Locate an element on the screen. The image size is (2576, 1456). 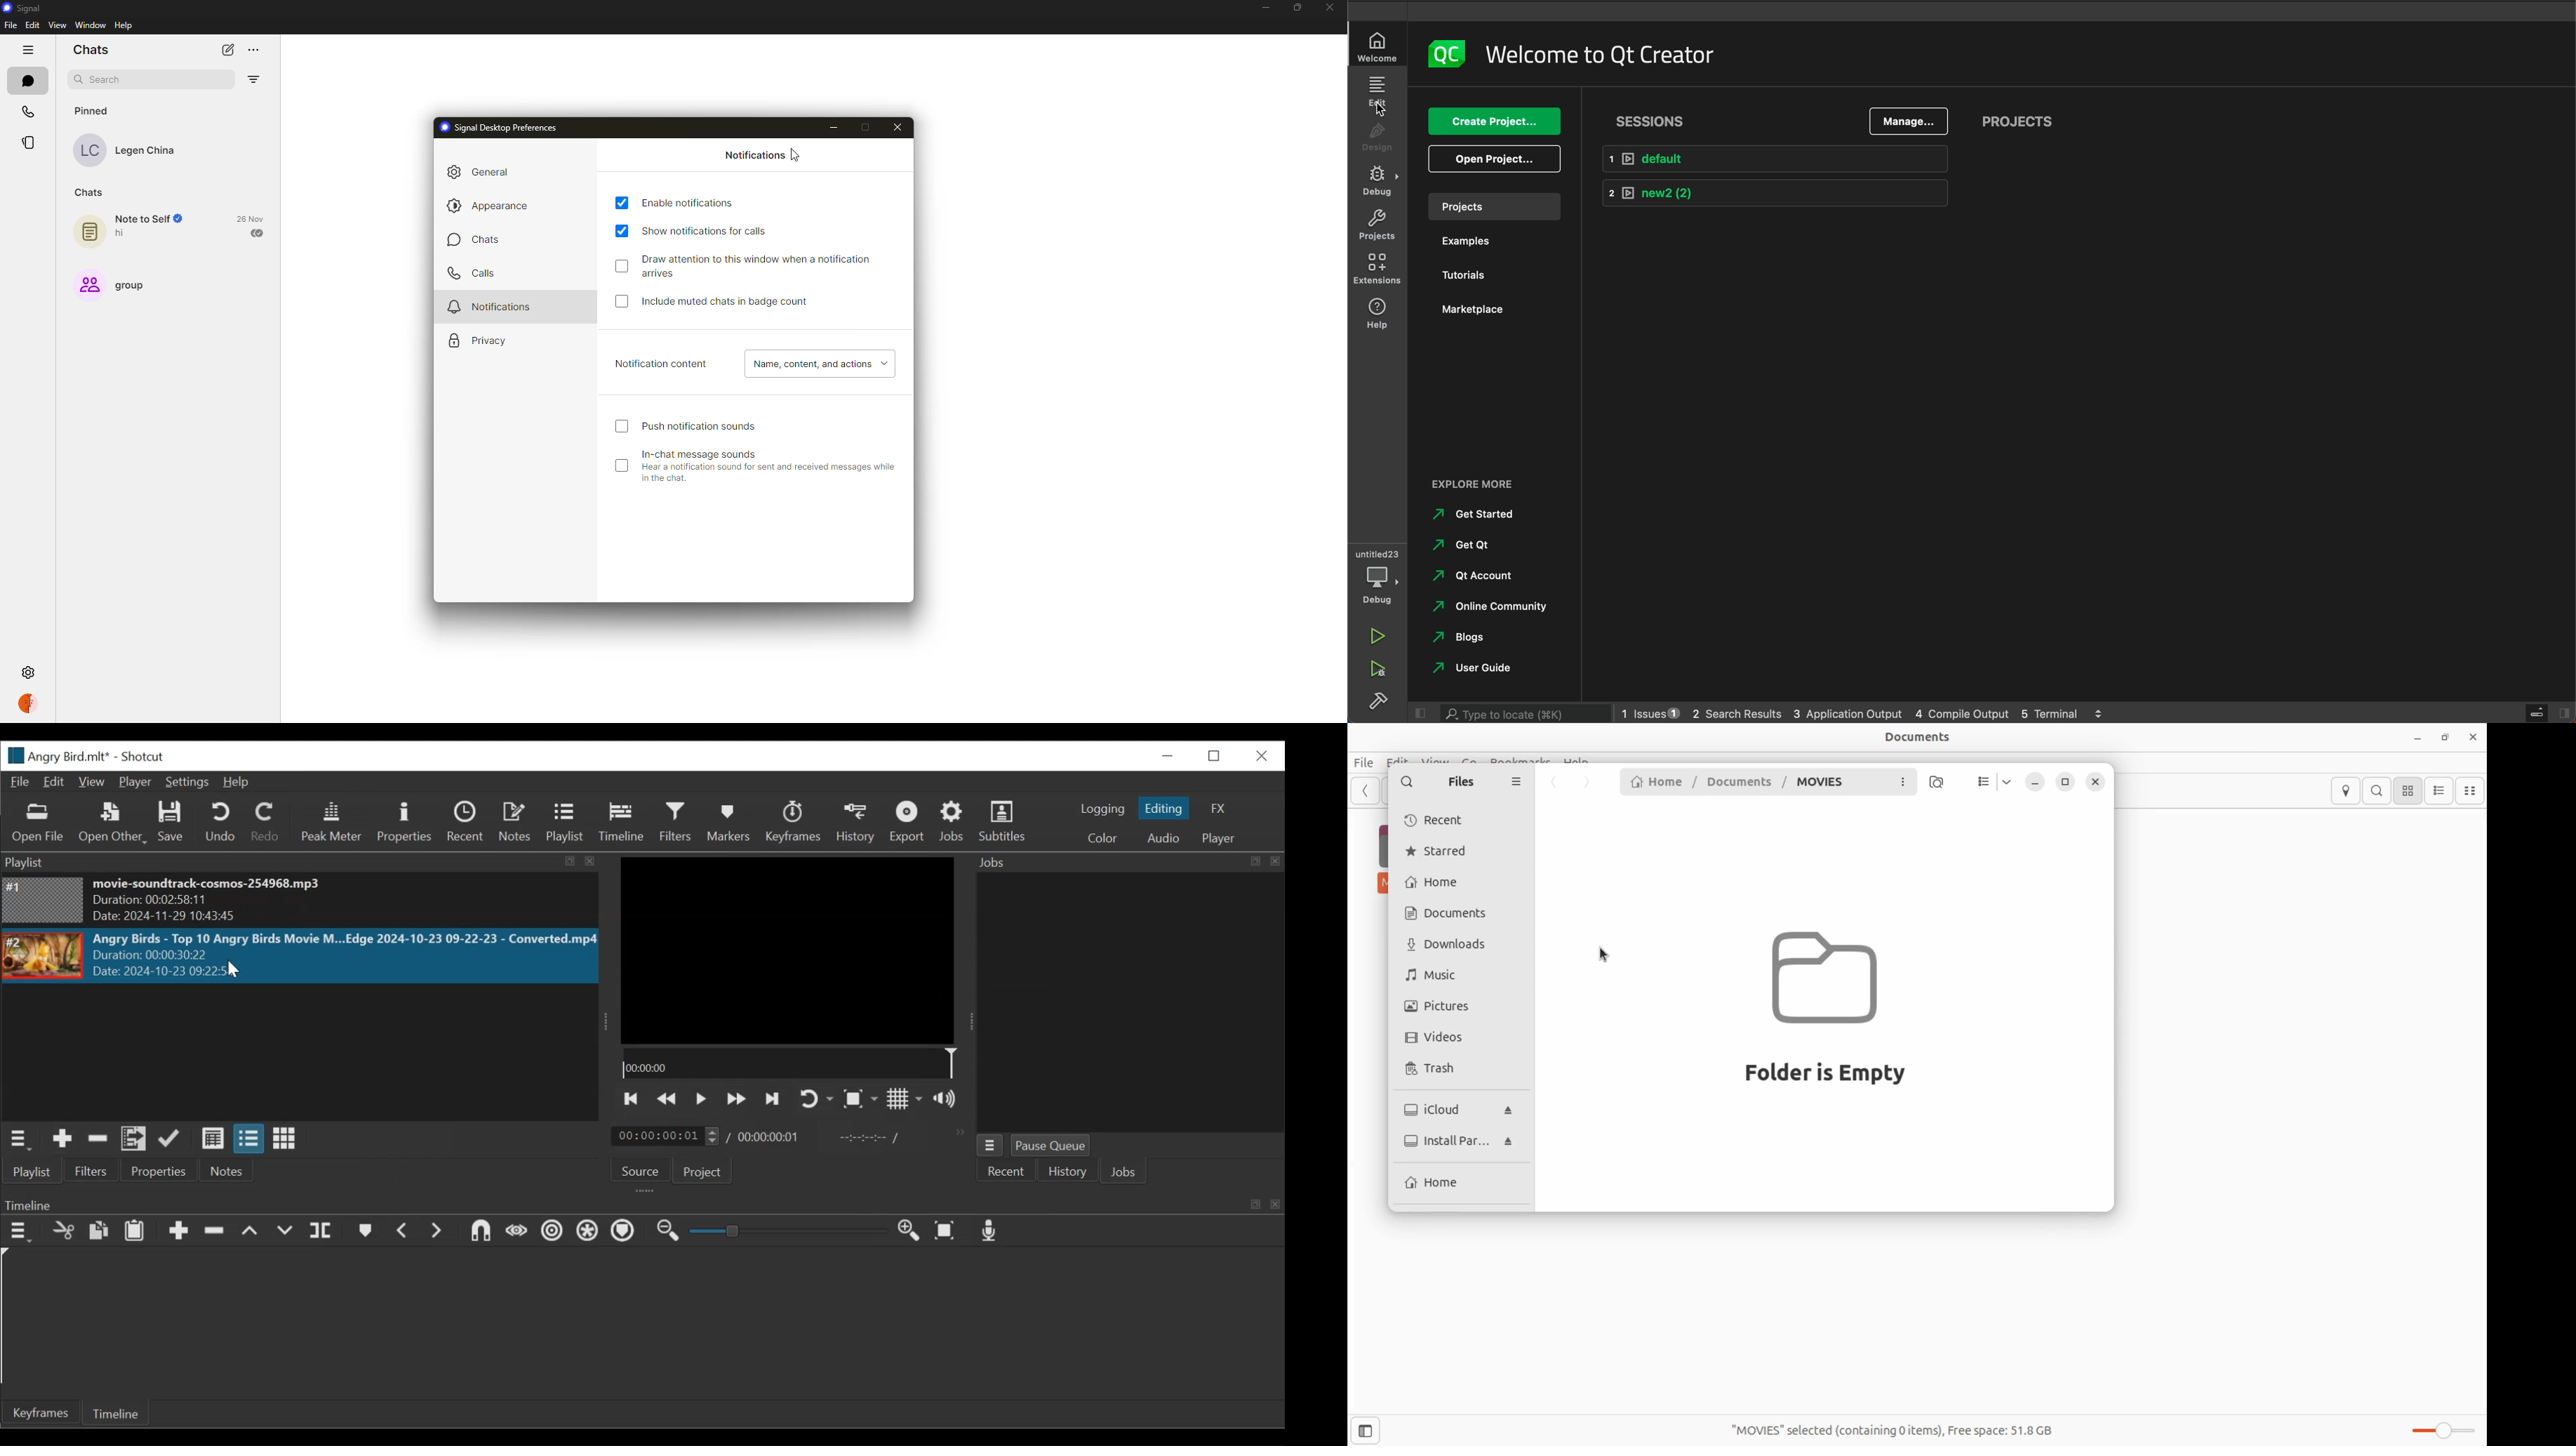
Peak Meter is located at coordinates (331, 823).